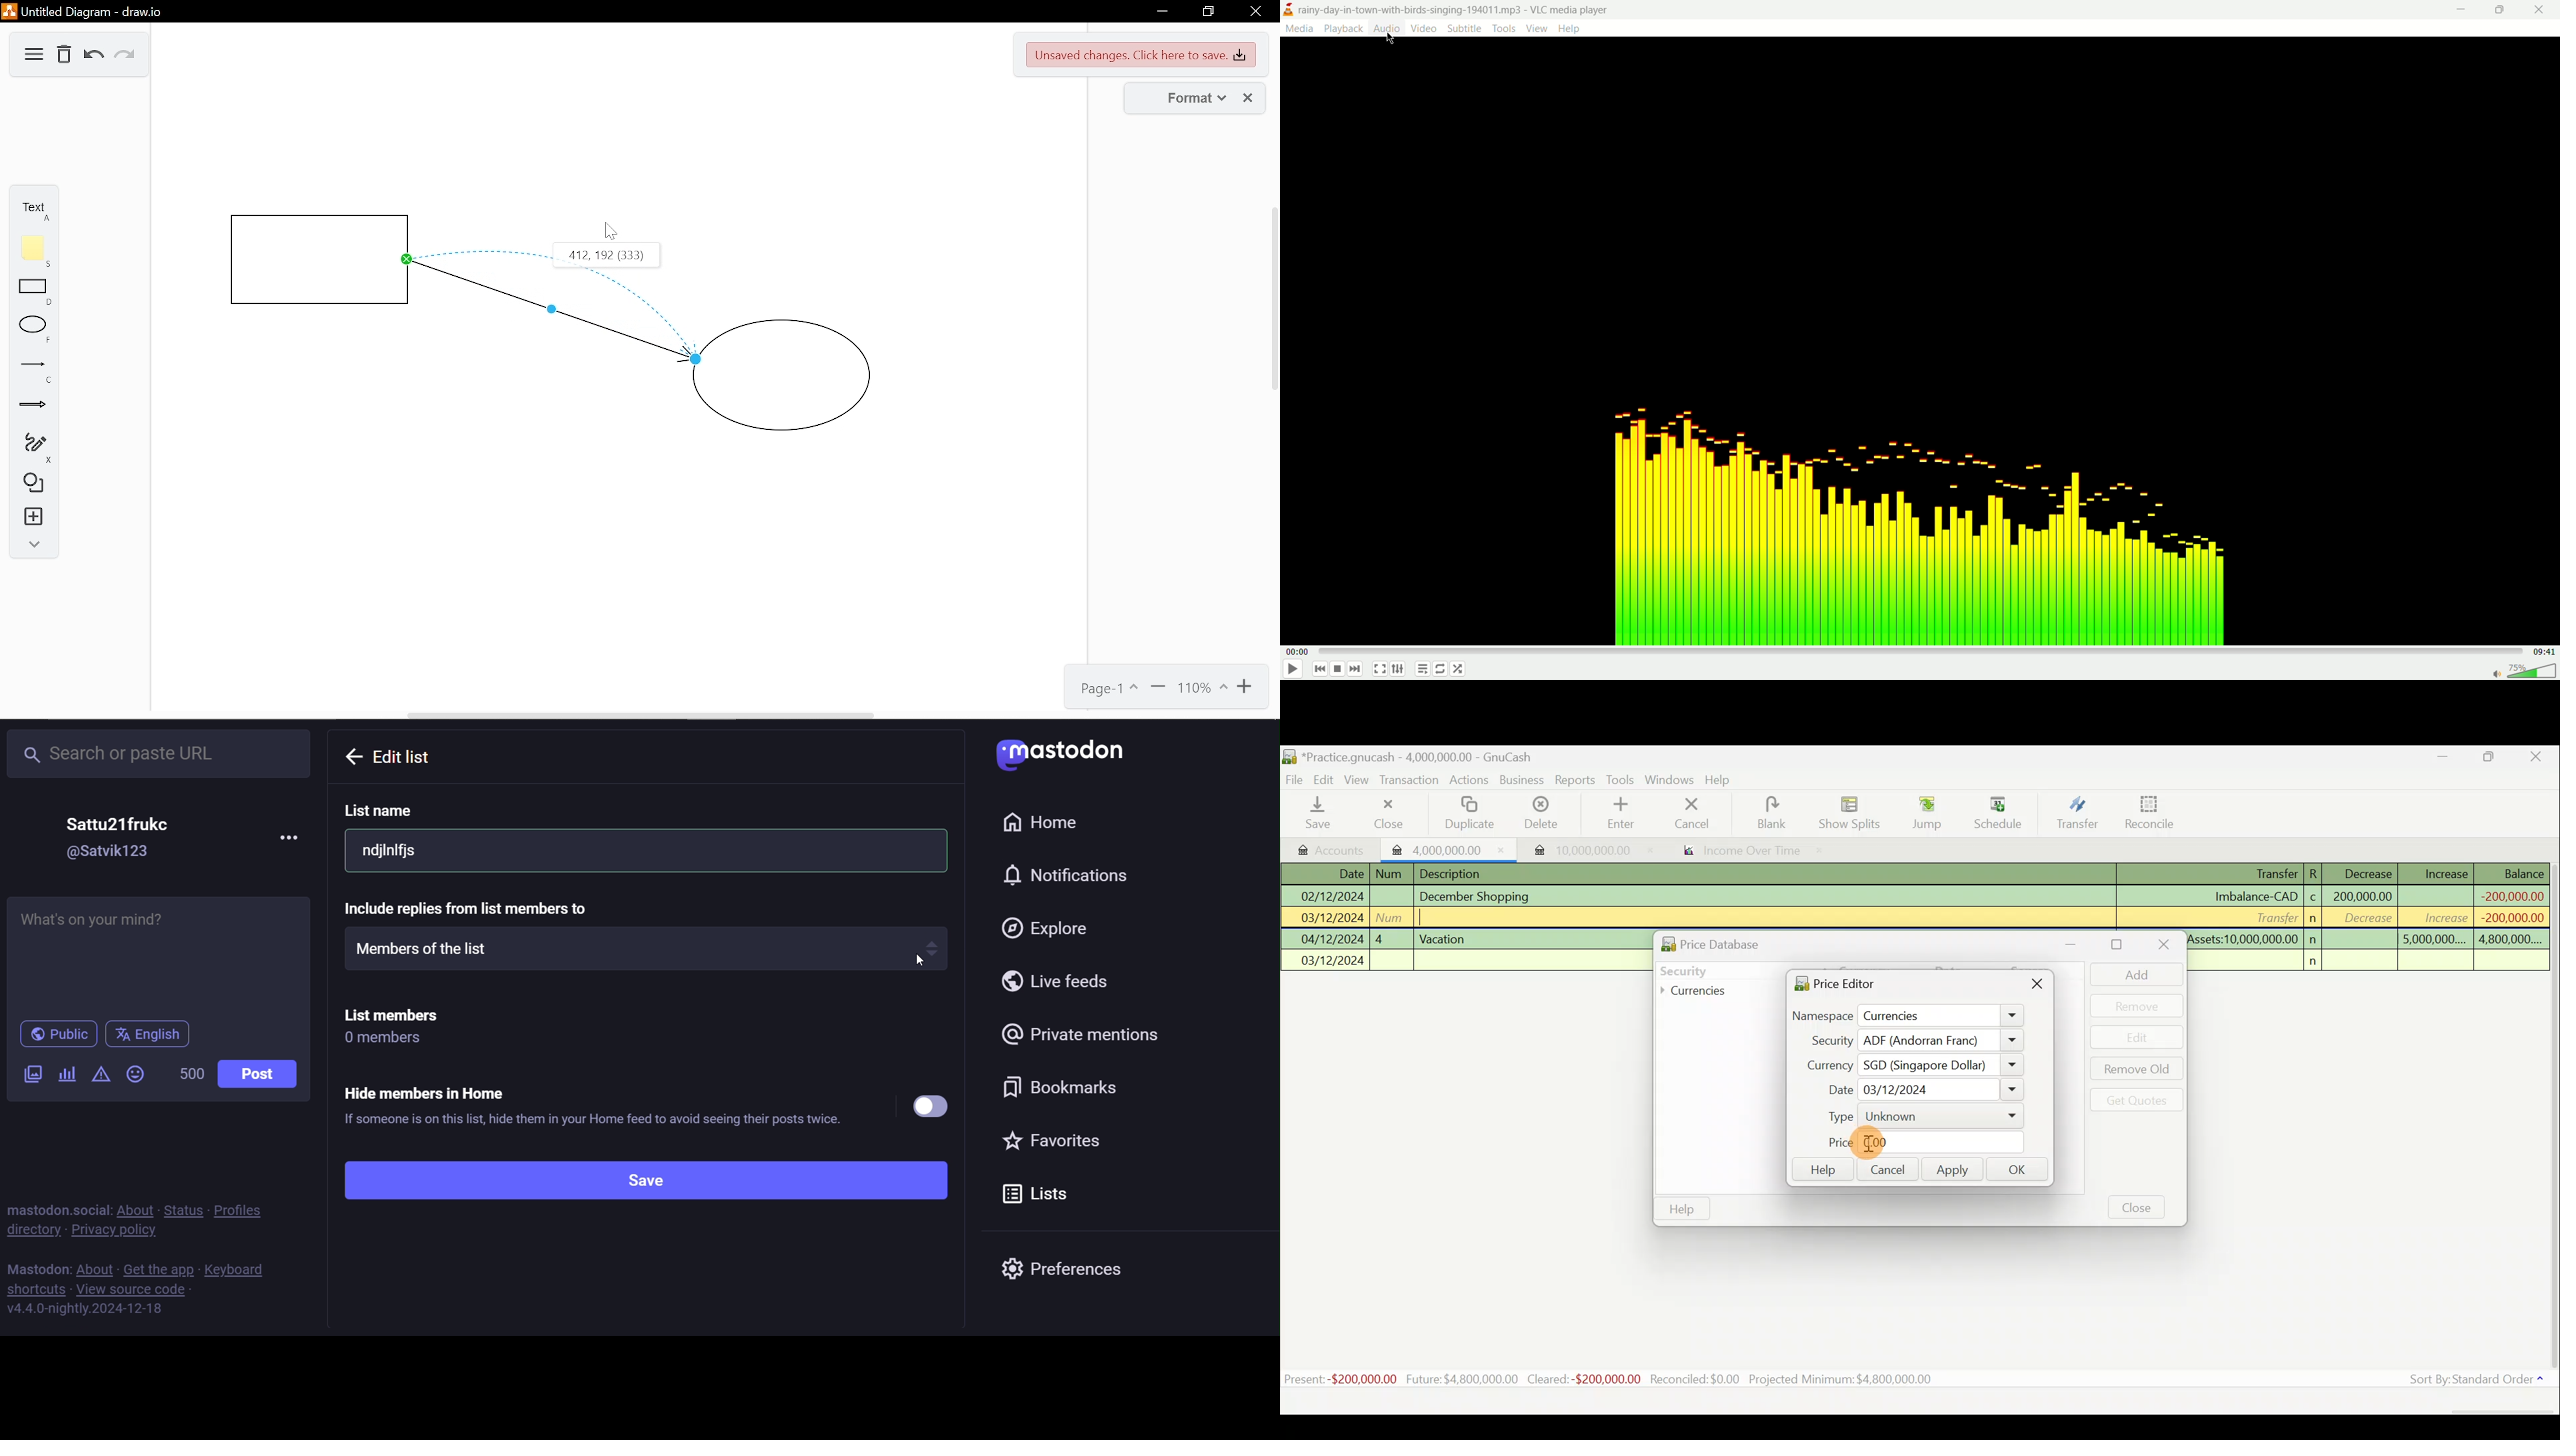 The image size is (2576, 1456). I want to click on emoji, so click(135, 1074).